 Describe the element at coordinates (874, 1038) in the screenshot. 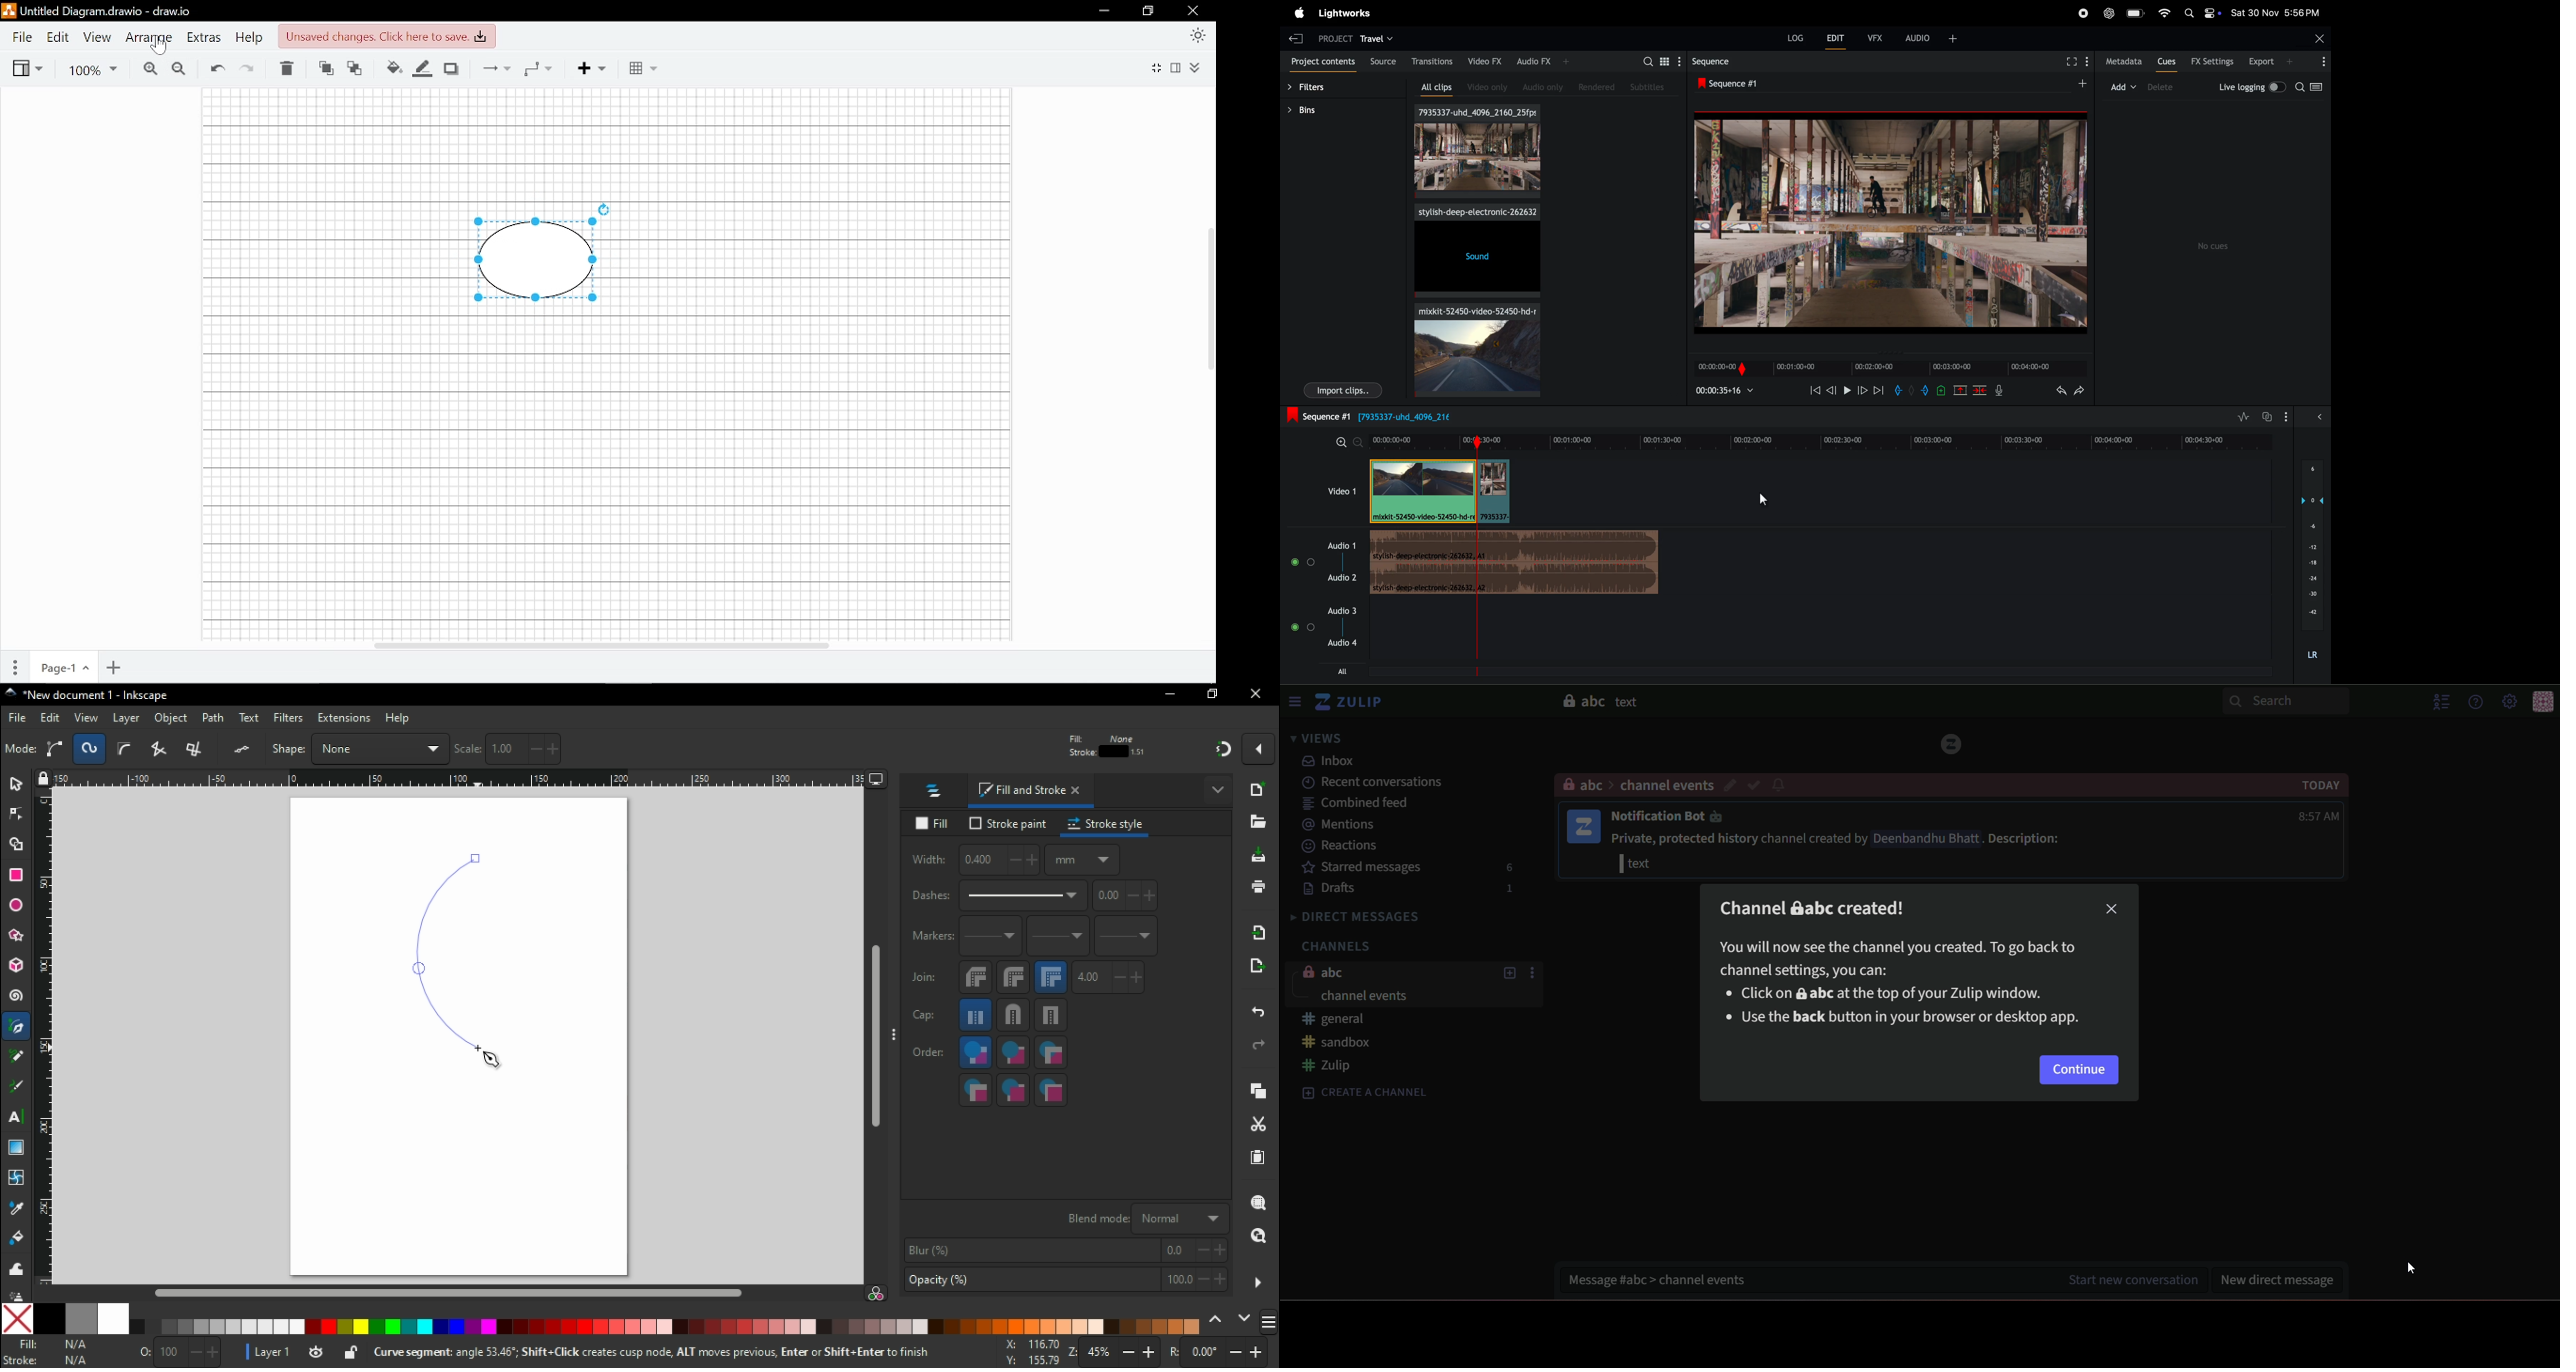

I see `scroll bar` at that location.